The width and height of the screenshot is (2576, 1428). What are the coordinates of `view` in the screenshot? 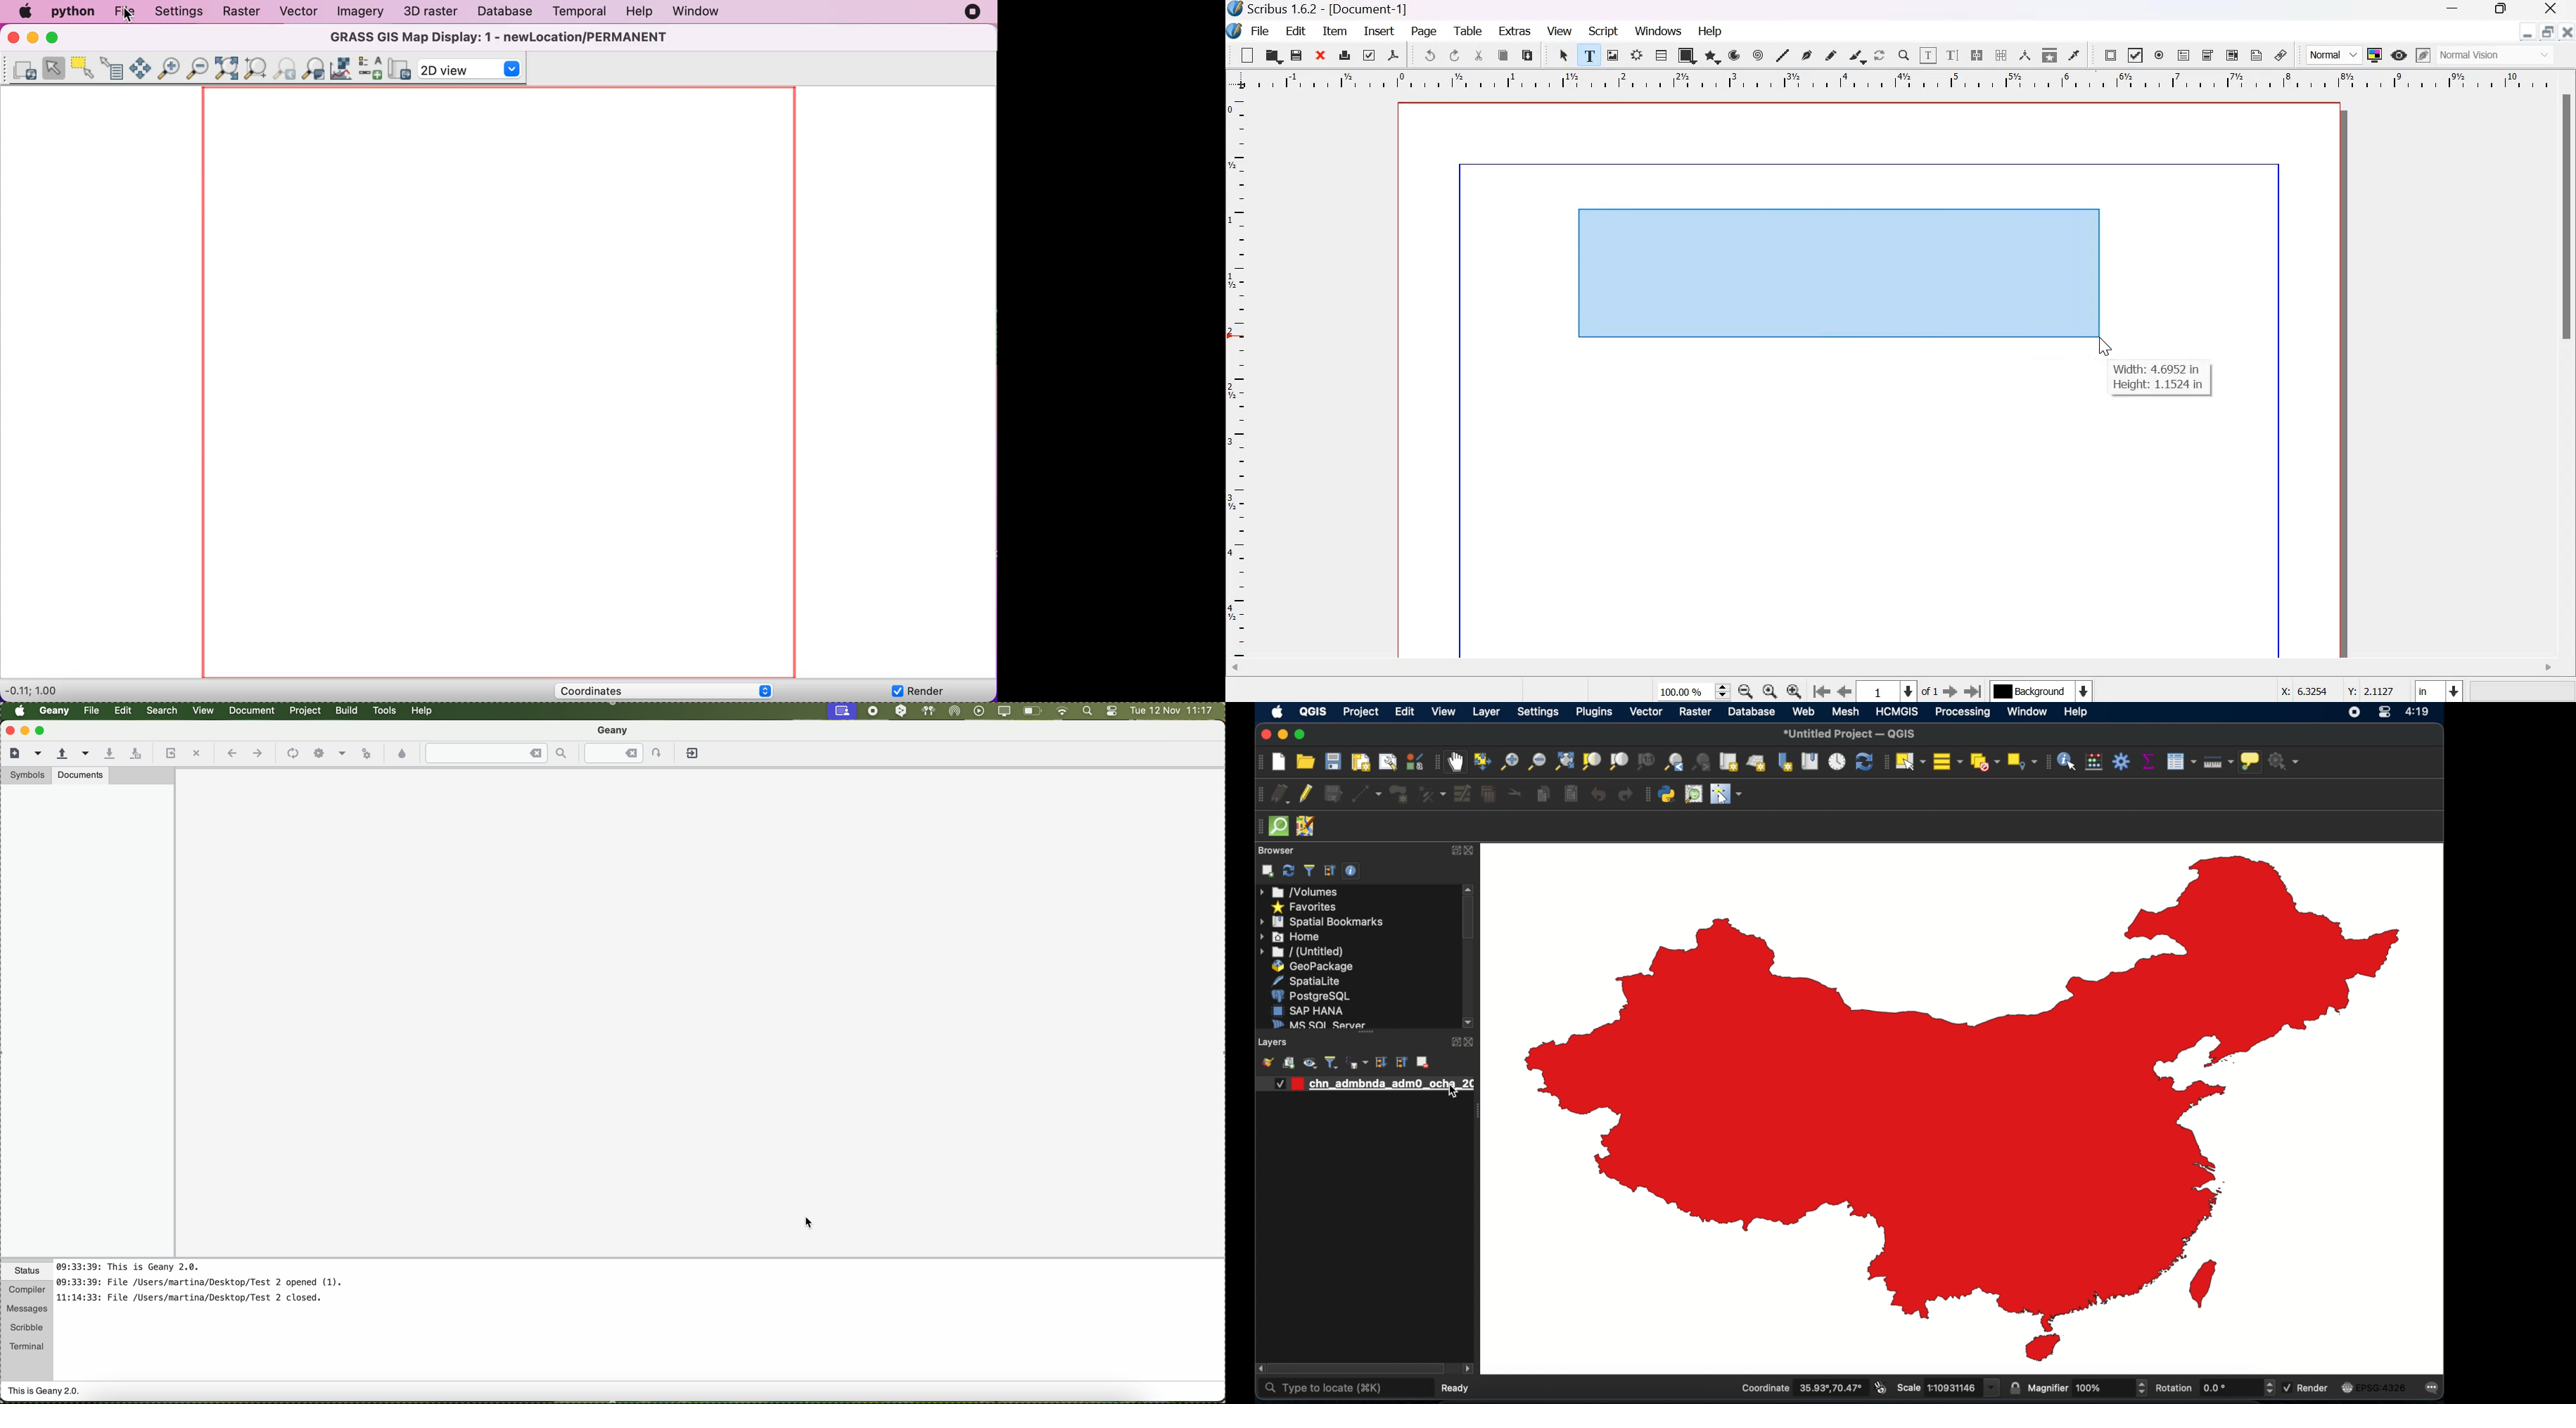 It's located at (1444, 713).